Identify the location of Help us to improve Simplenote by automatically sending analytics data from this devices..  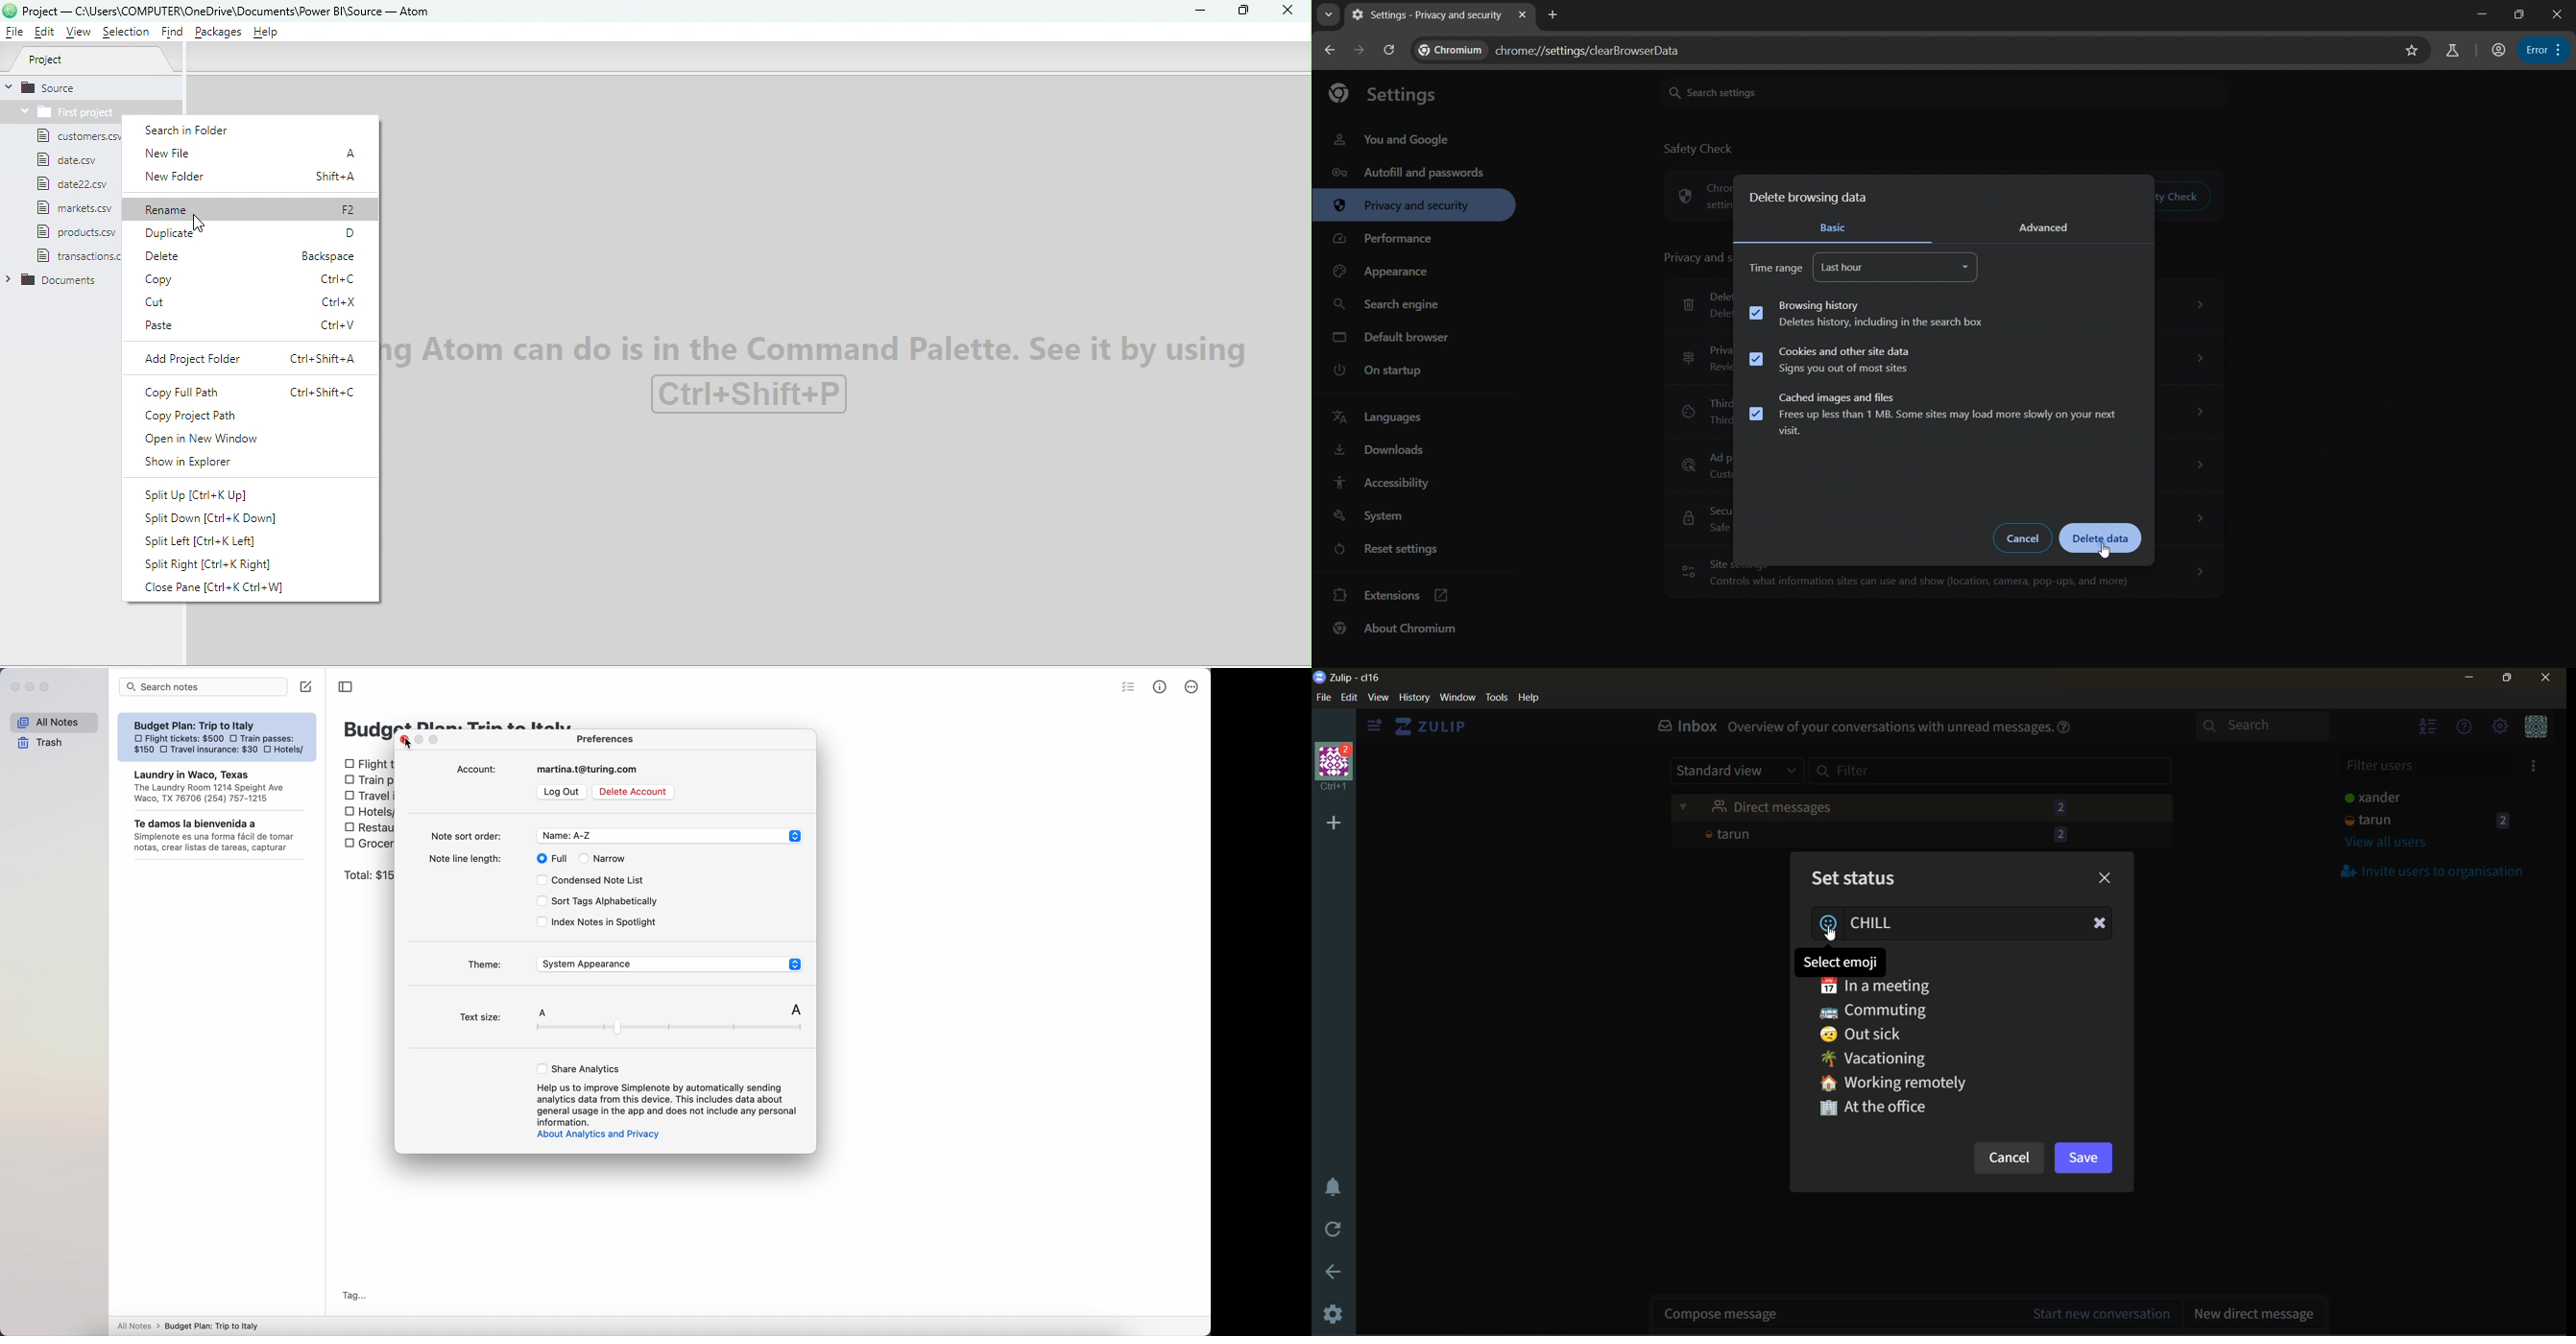
(669, 1103).